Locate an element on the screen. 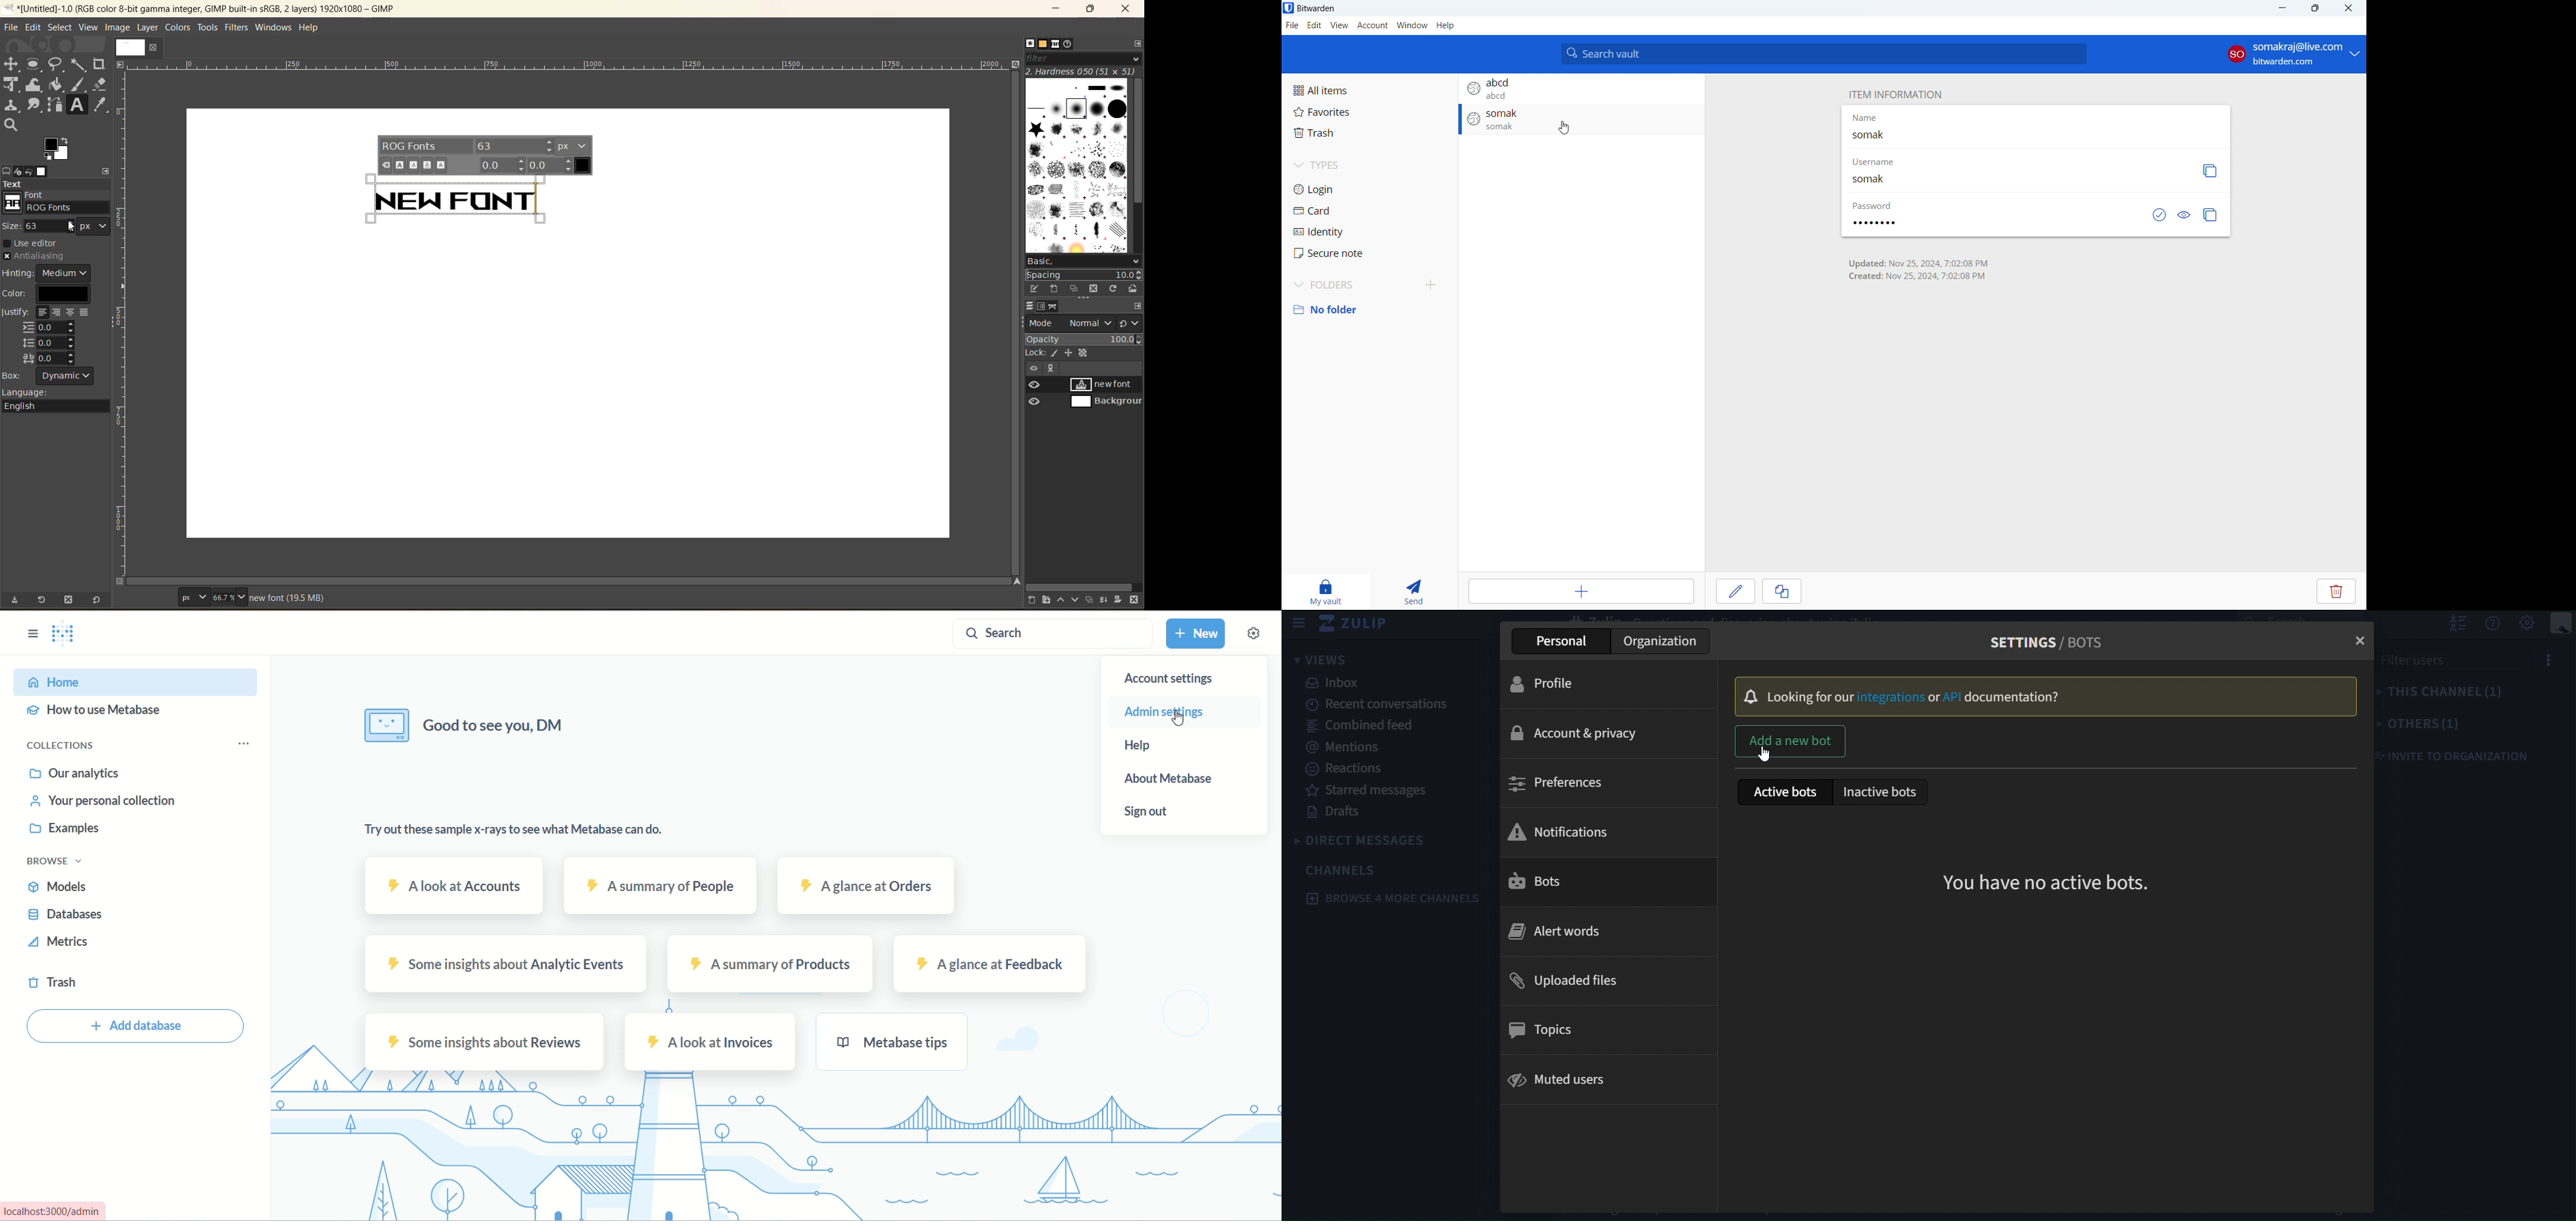  hide sidebar is located at coordinates (1299, 623).